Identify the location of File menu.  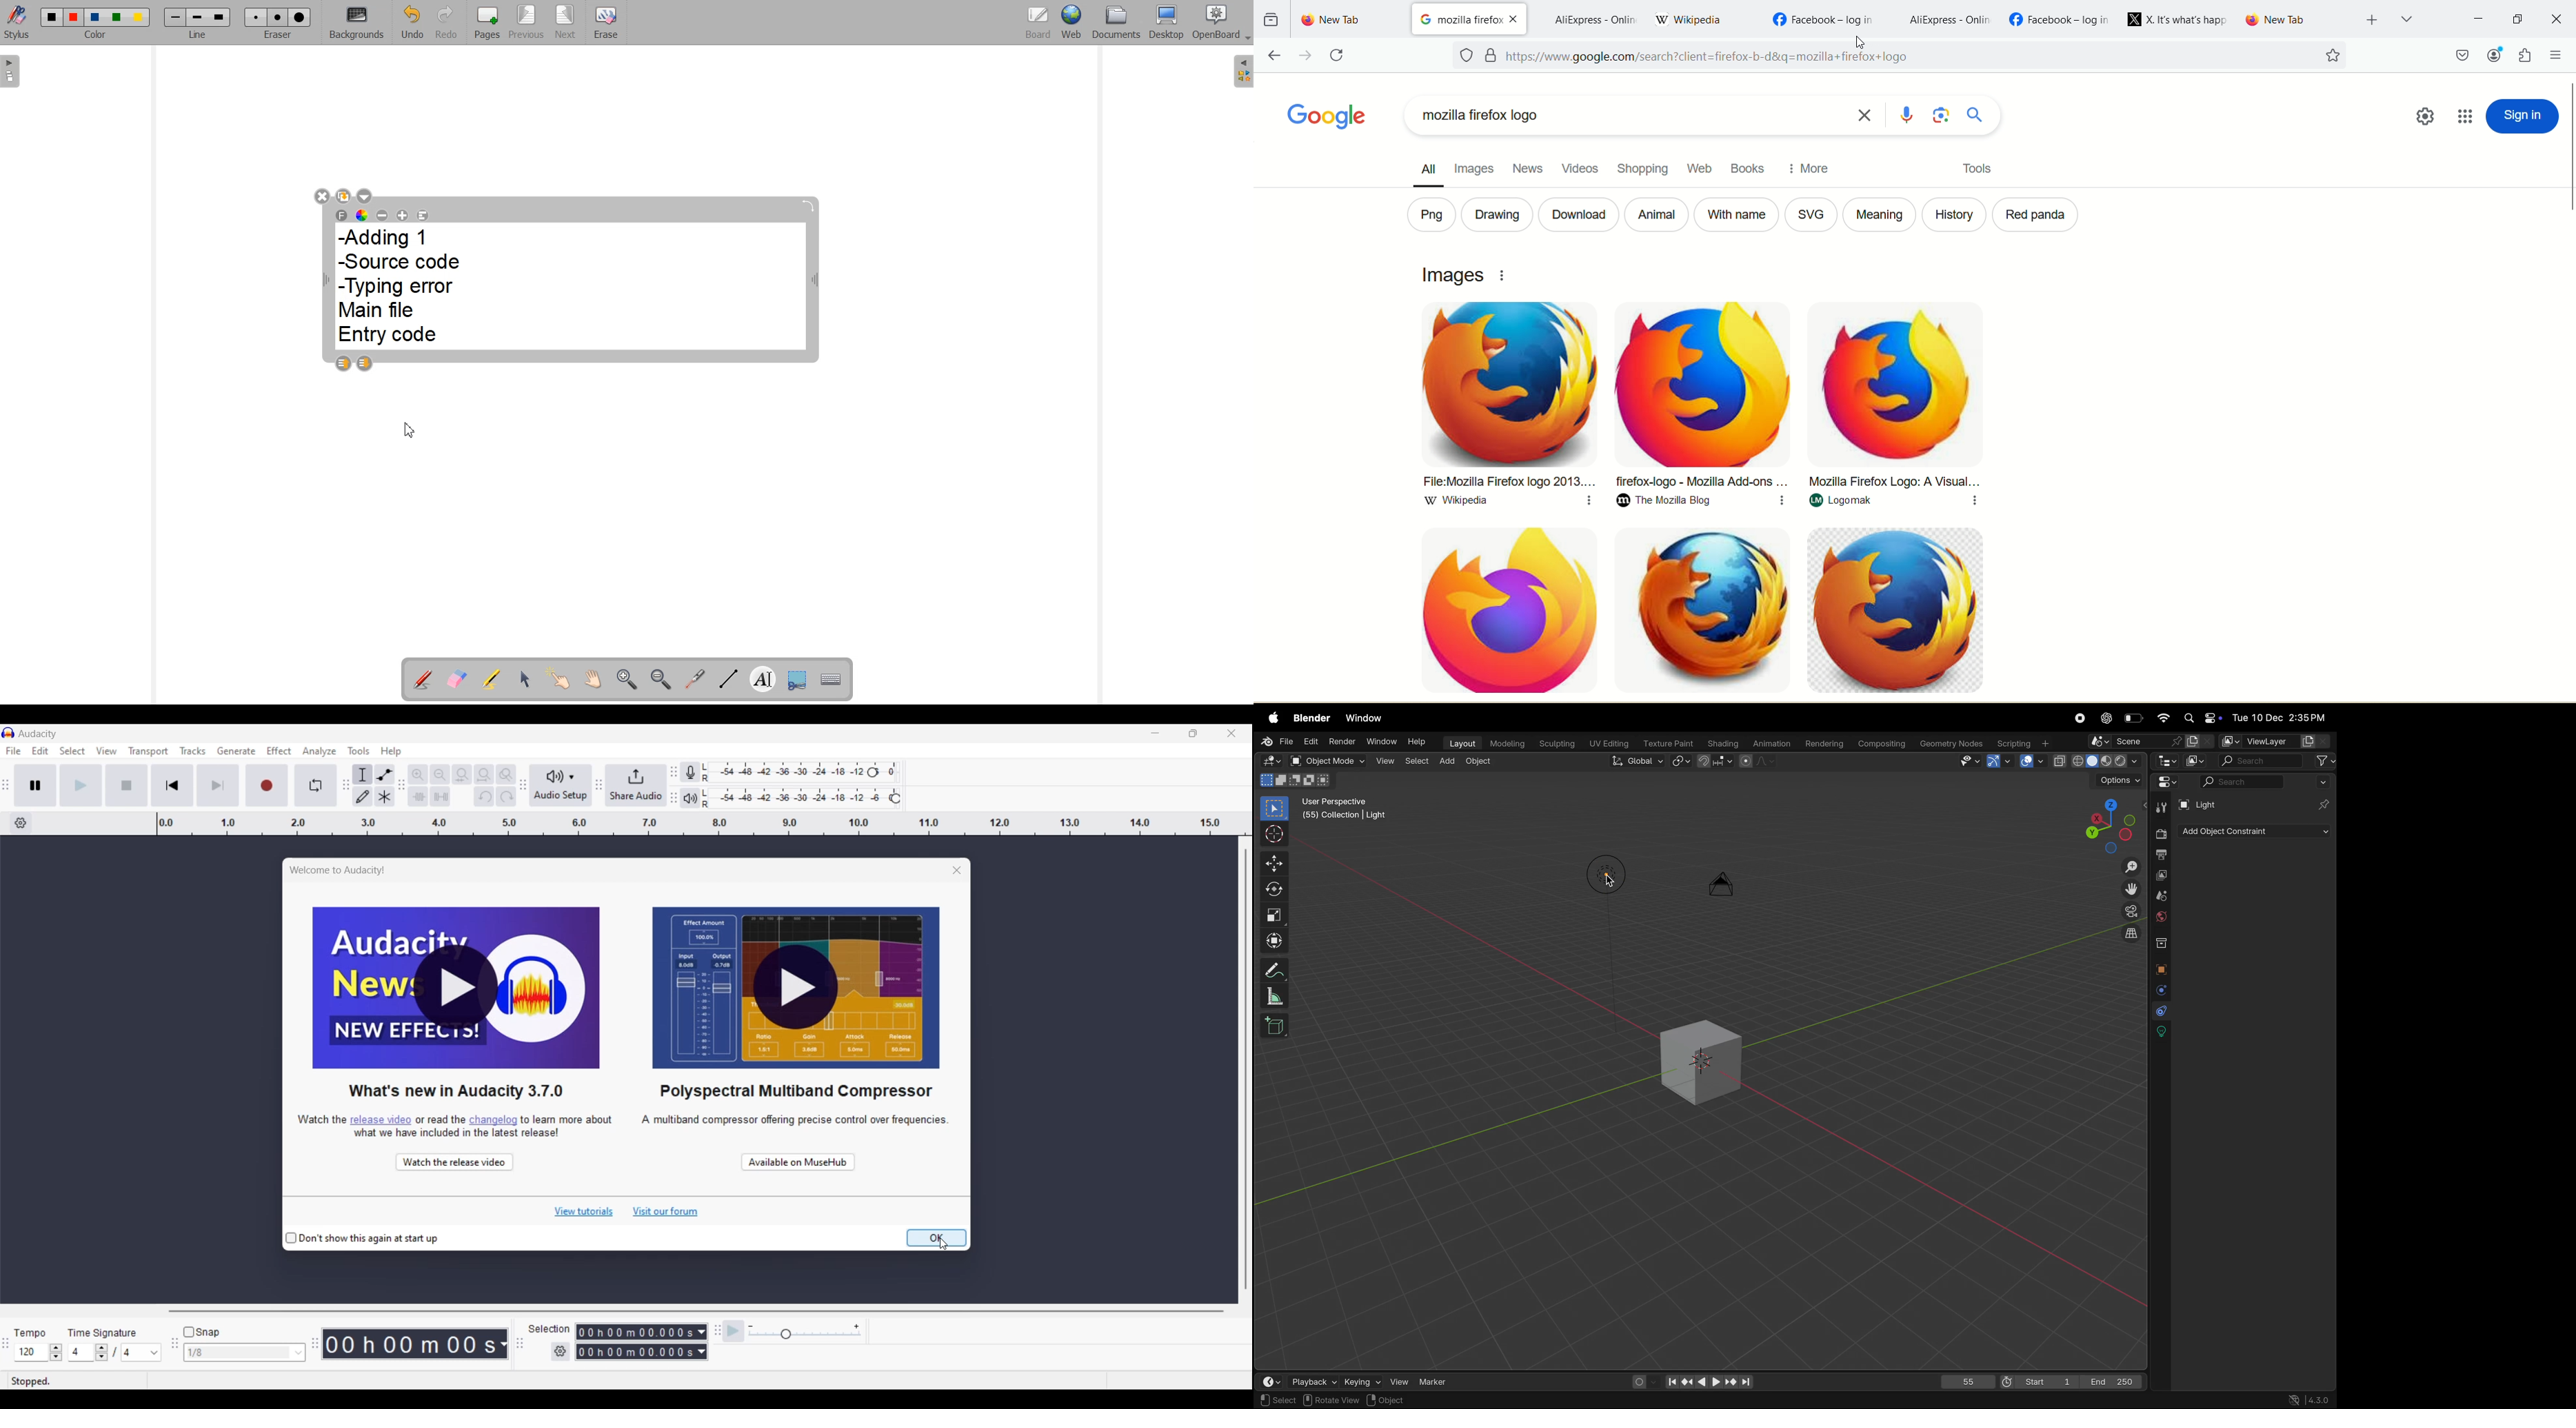
(13, 751).